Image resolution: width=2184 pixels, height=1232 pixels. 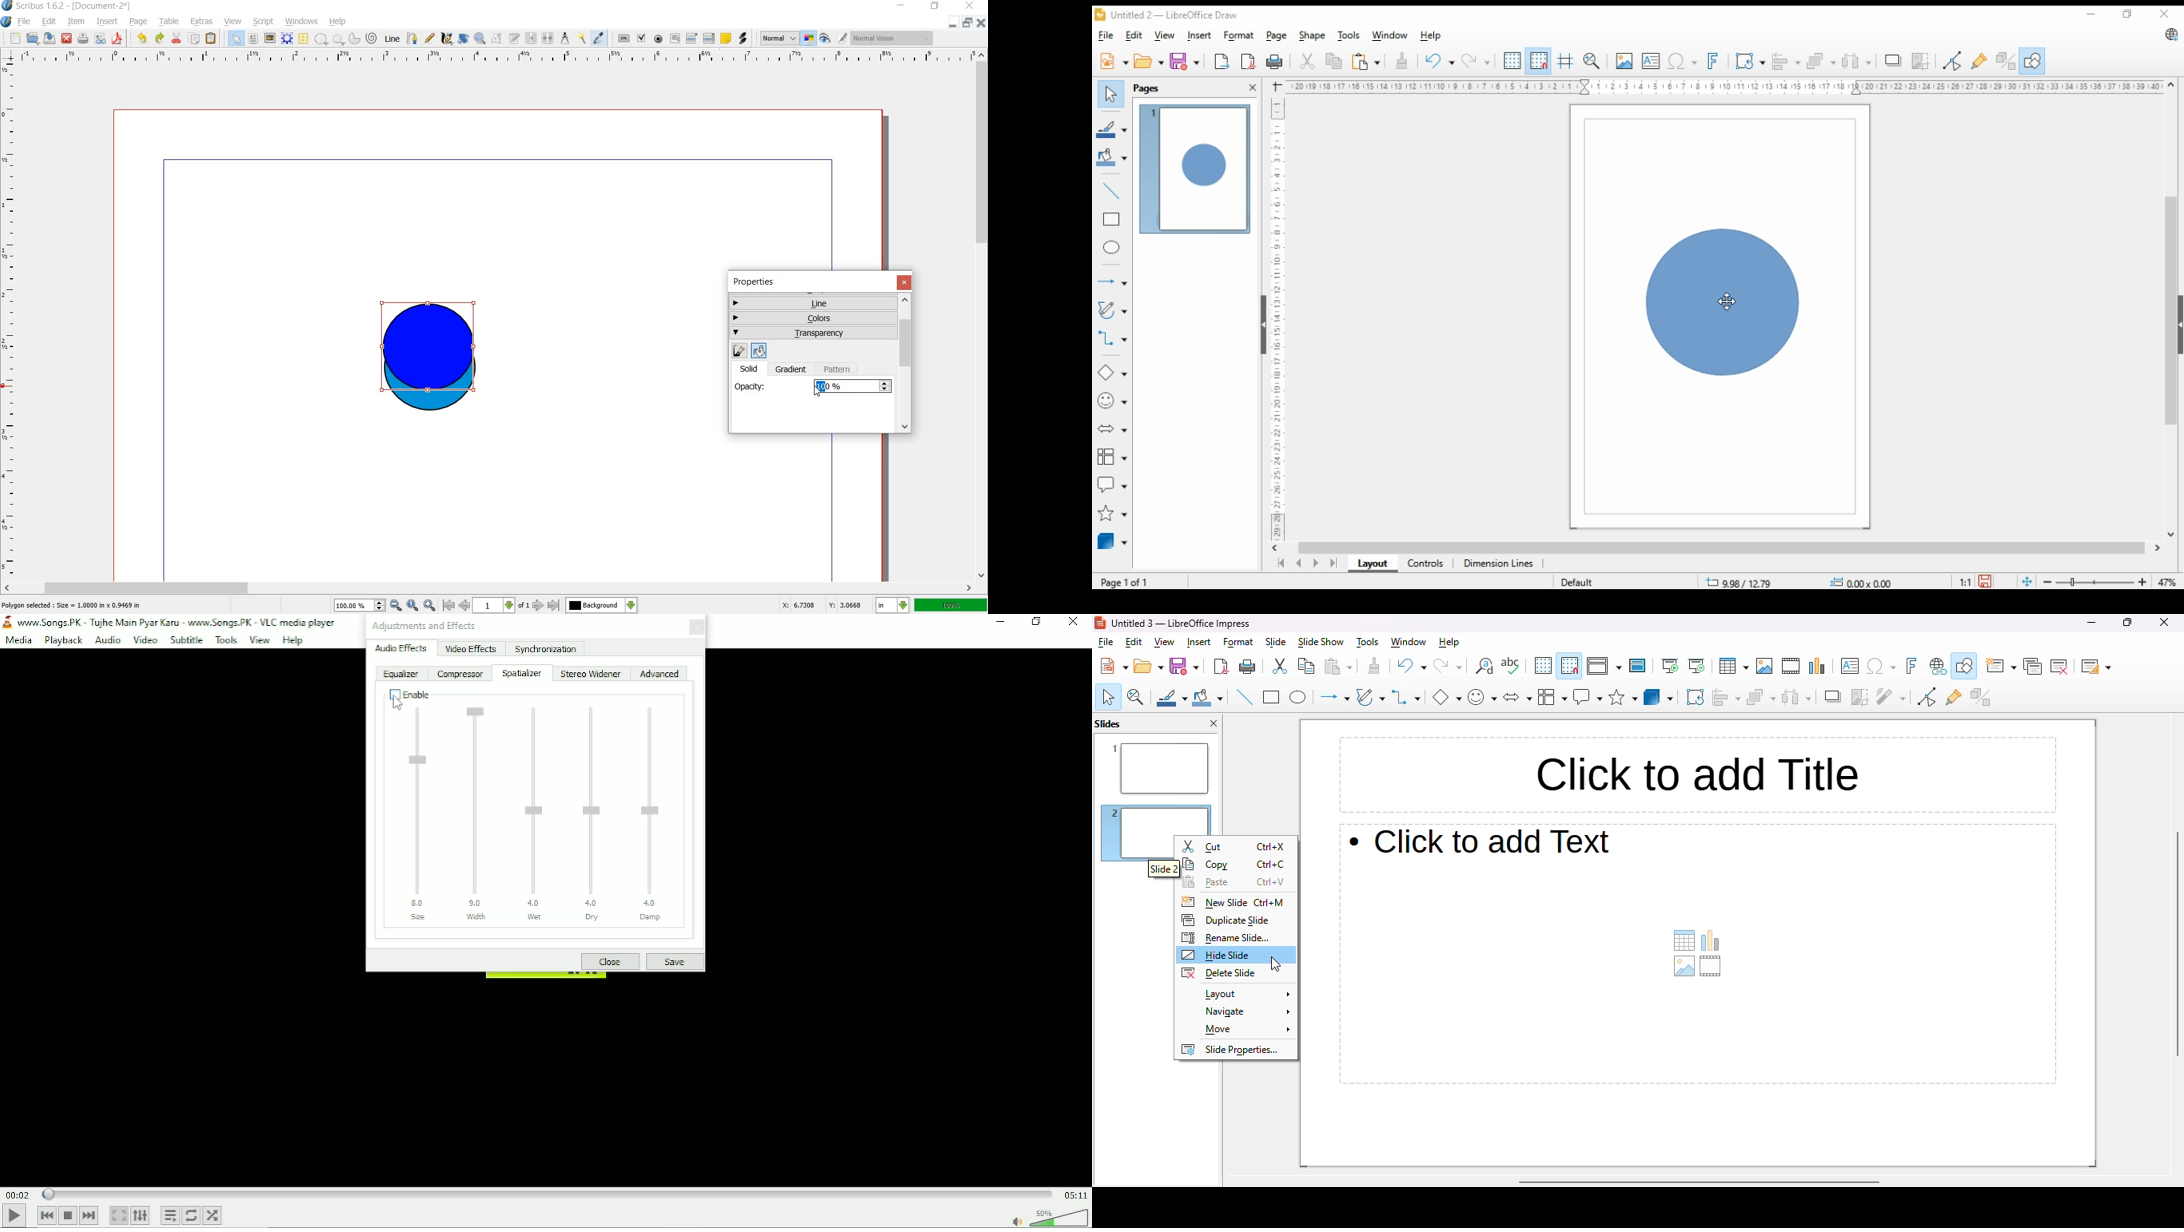 What do you see at coordinates (2165, 580) in the screenshot?
I see `zoom factor` at bounding box center [2165, 580].